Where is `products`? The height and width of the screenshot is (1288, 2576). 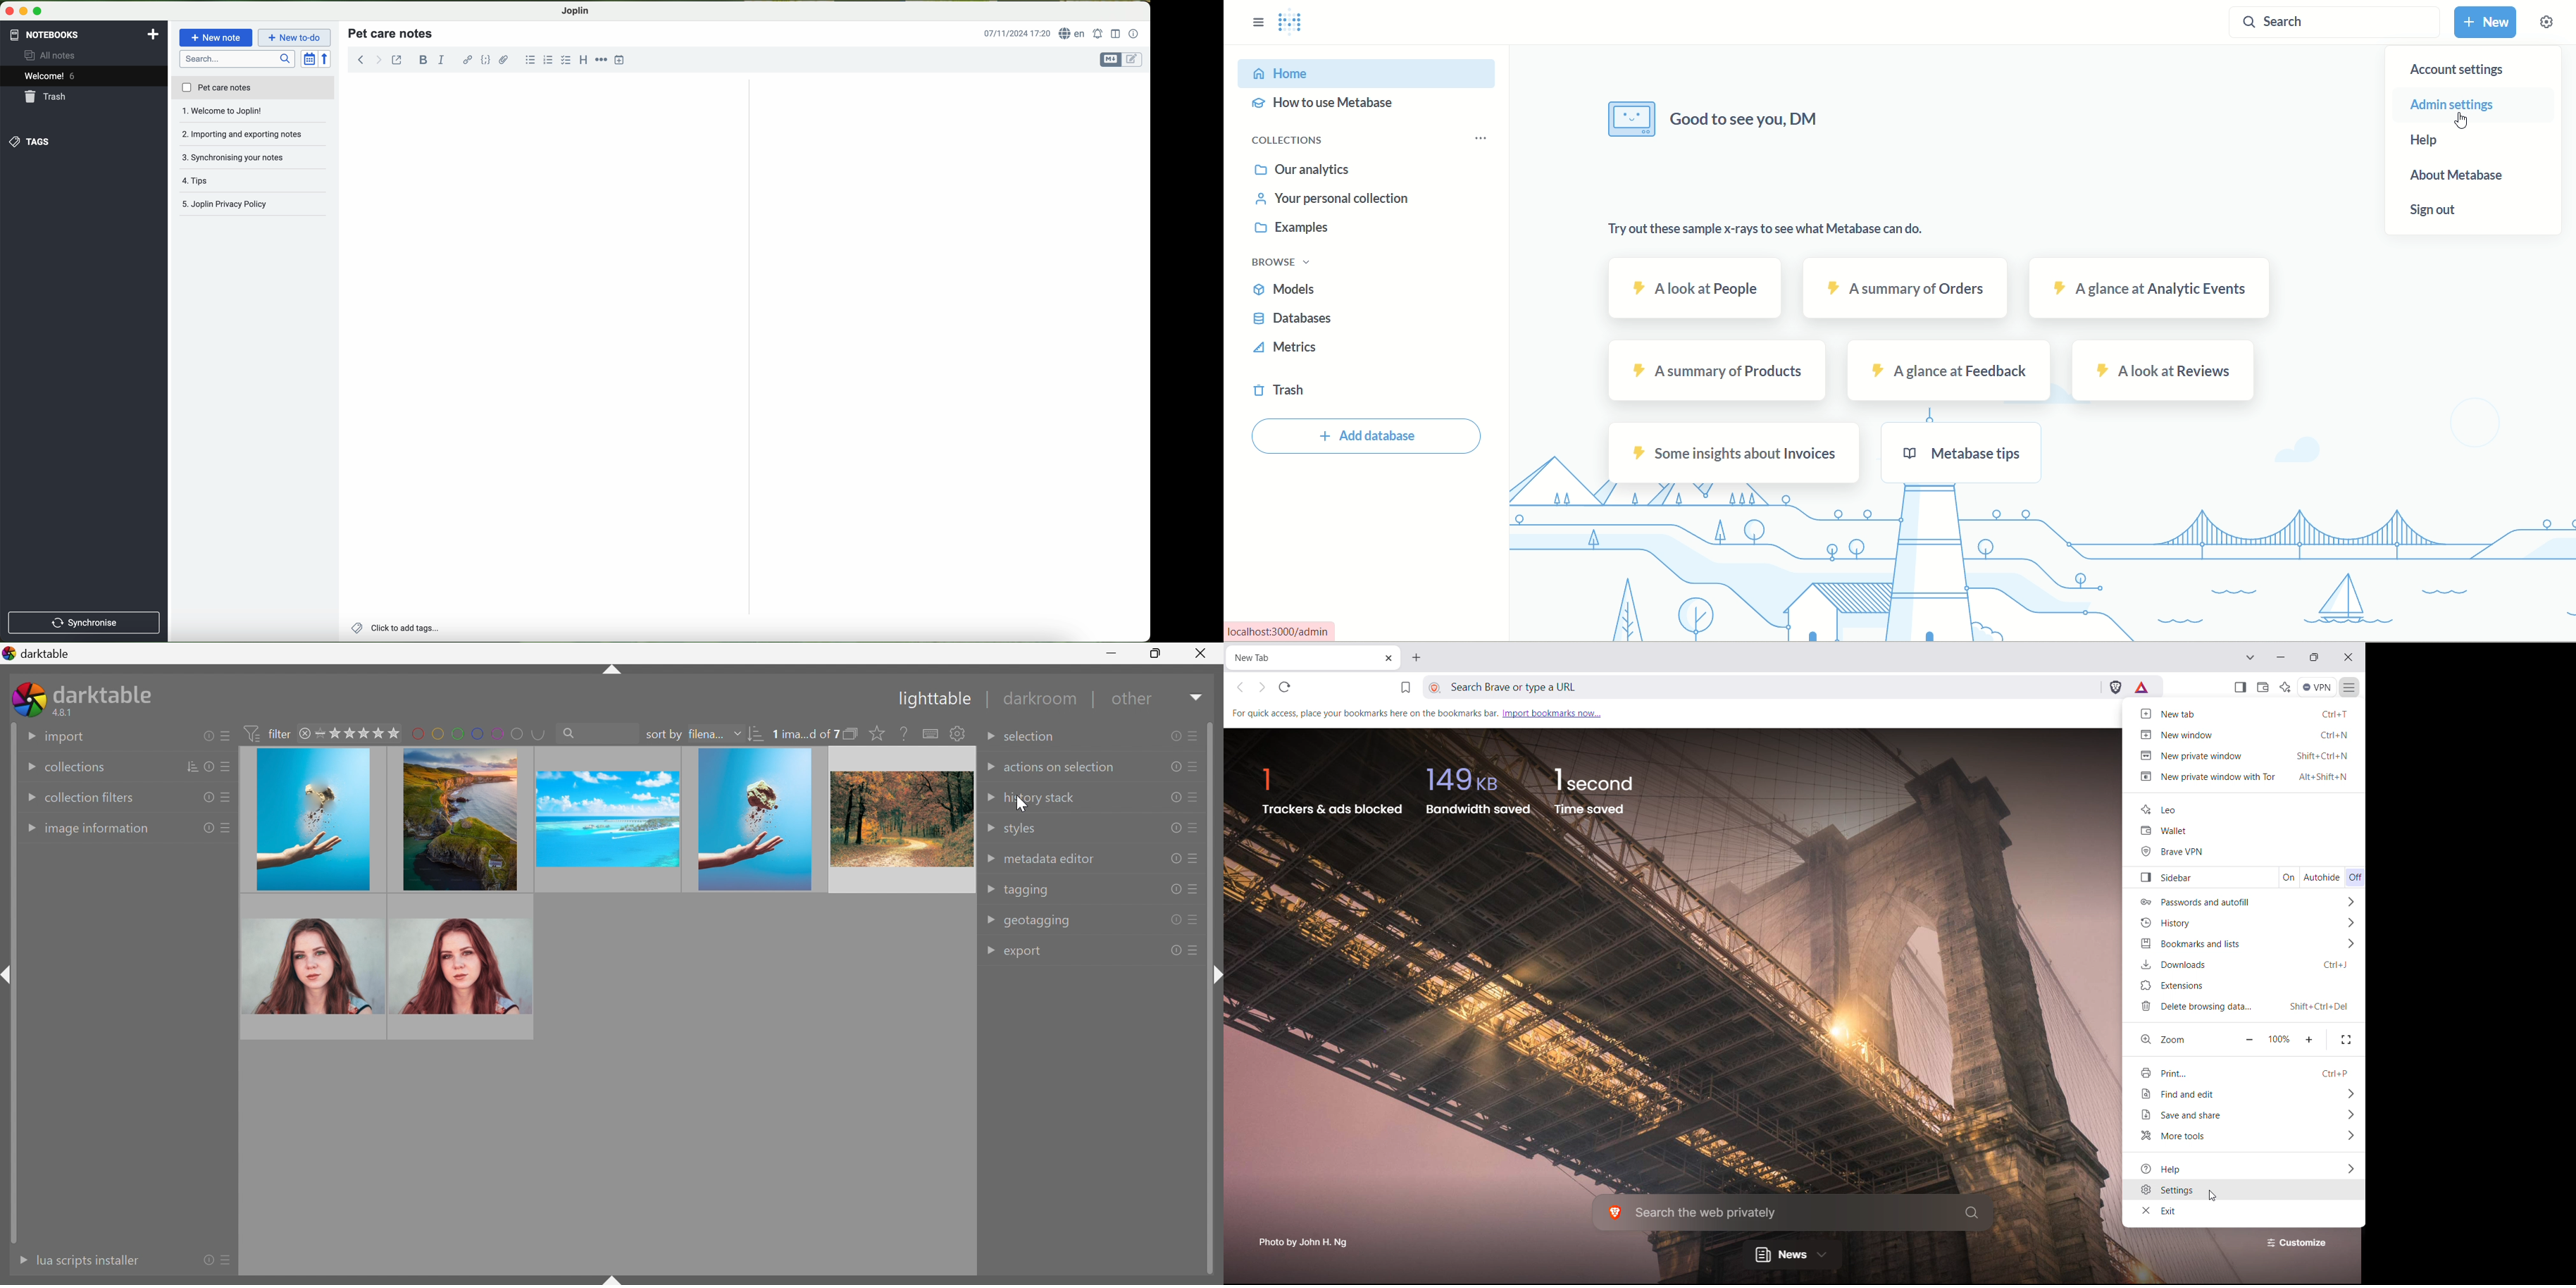
products is located at coordinates (1719, 370).